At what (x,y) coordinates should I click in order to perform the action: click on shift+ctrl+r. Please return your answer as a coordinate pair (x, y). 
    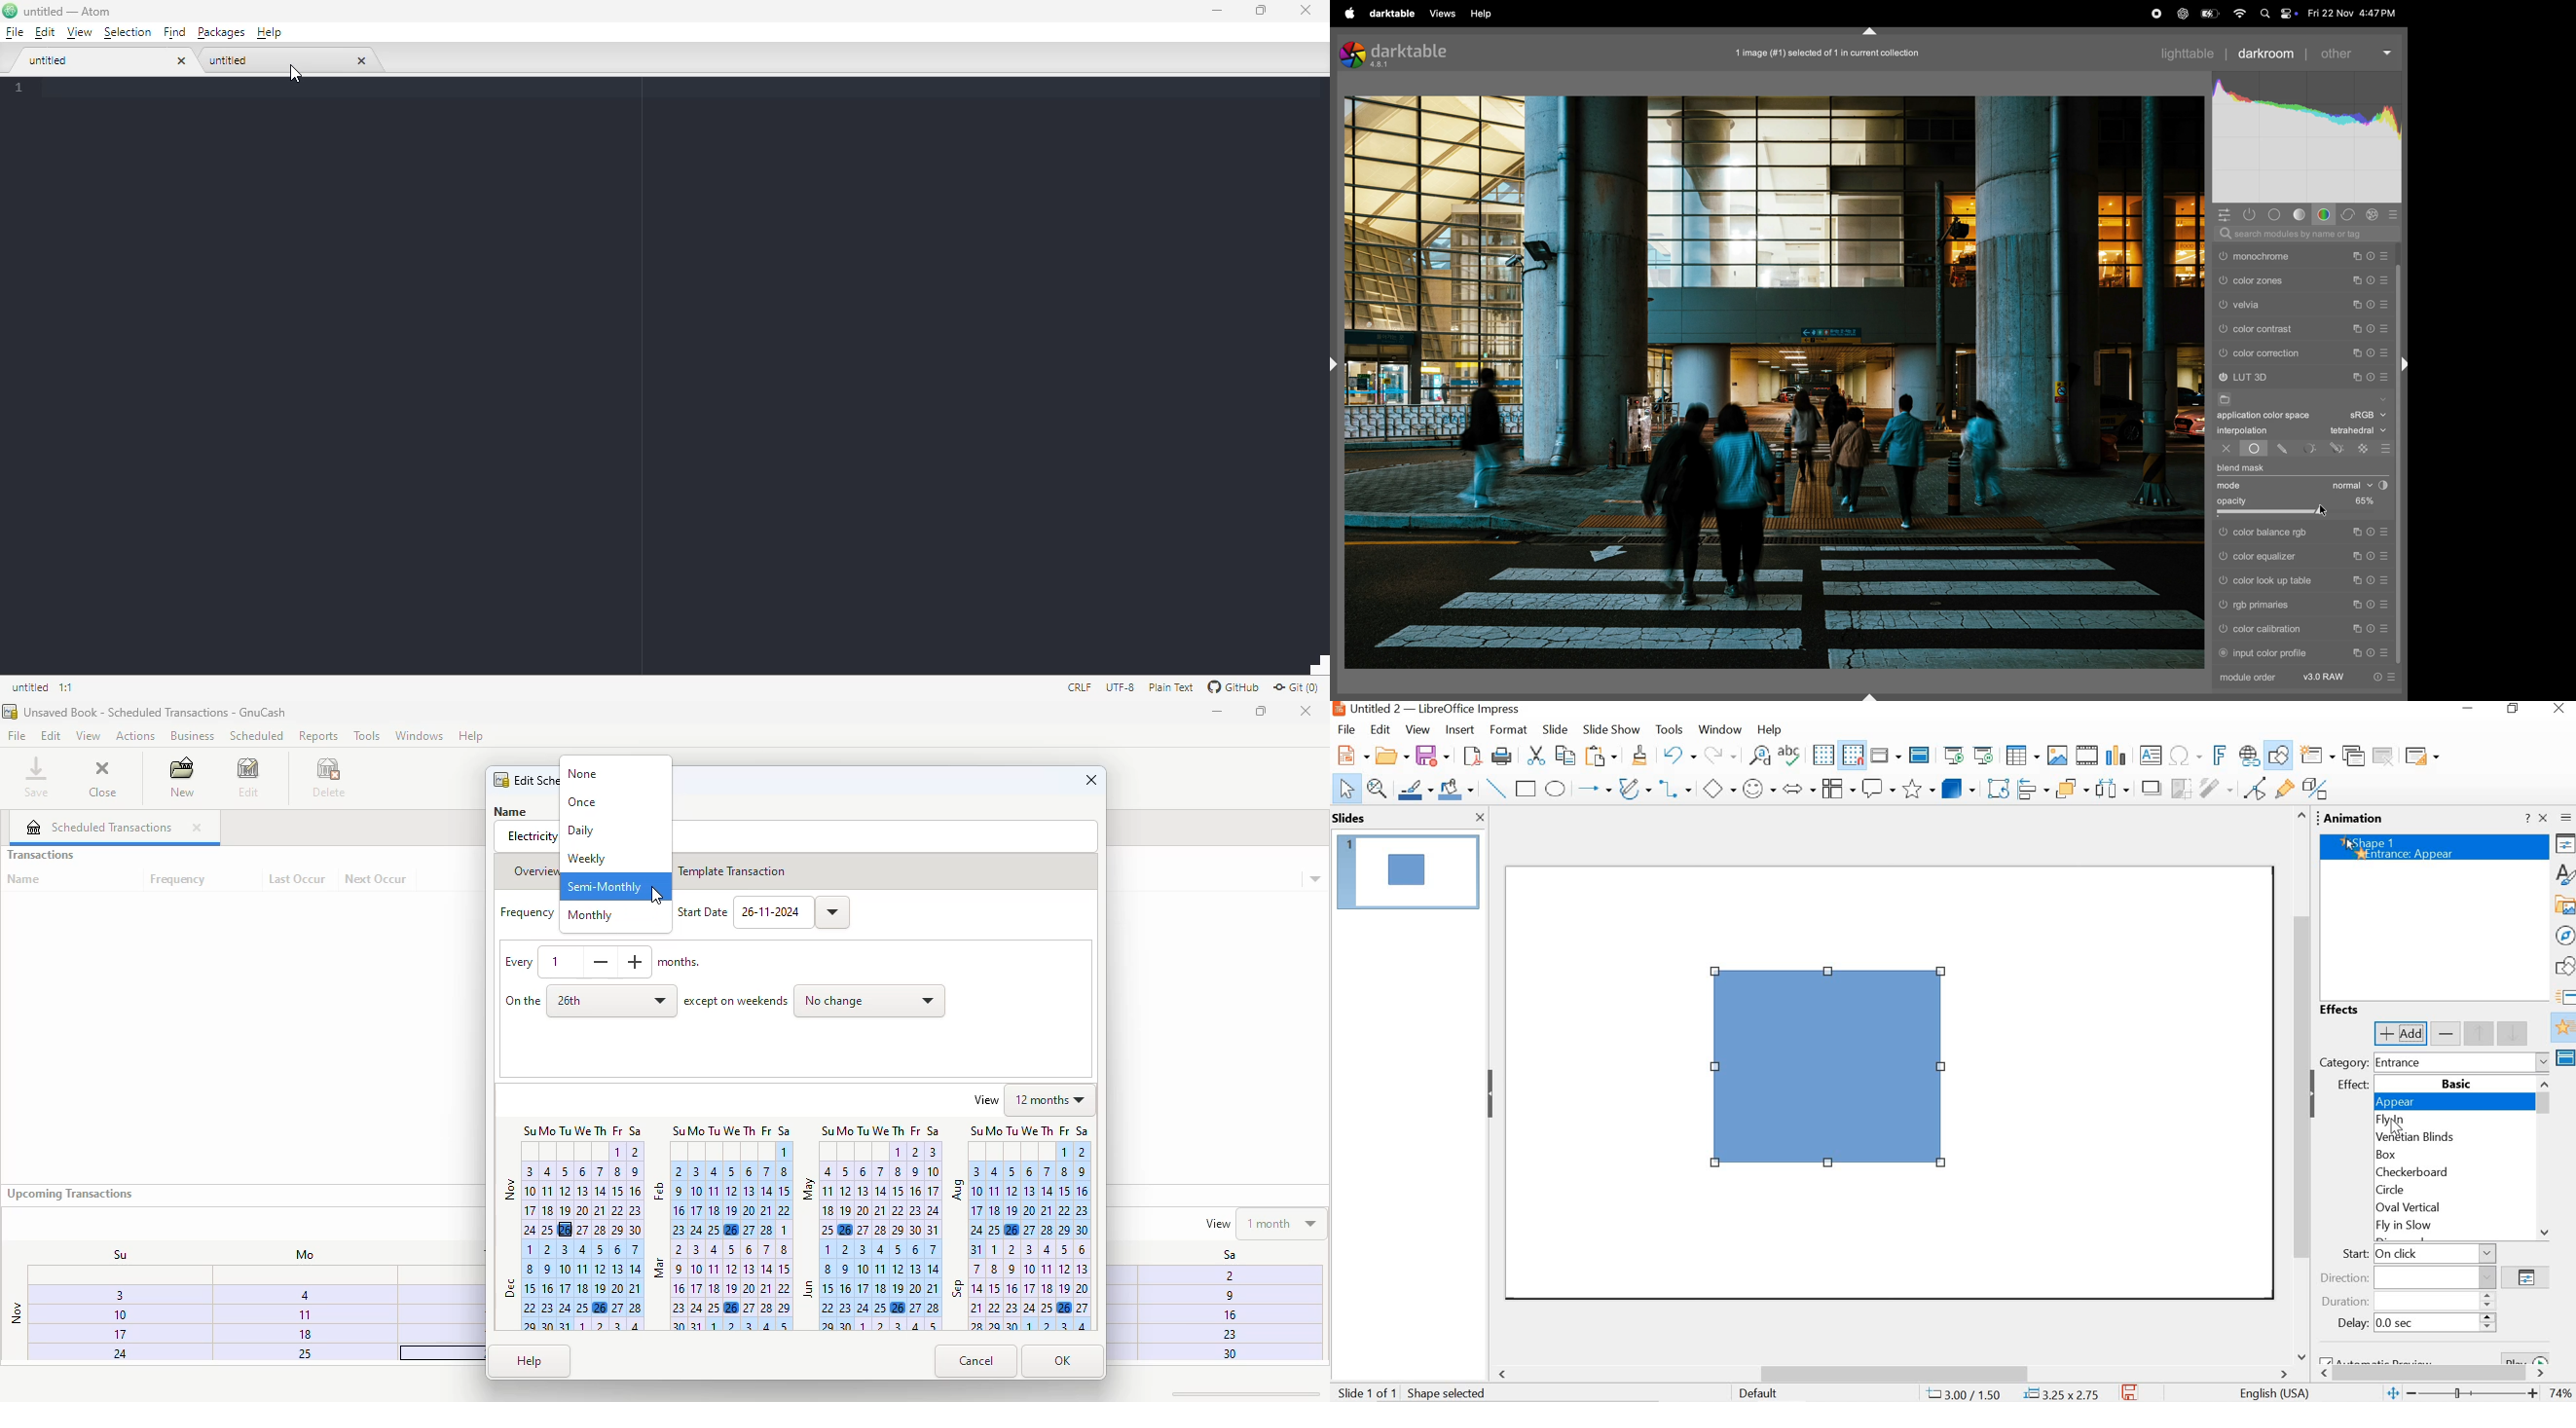
    Looking at the image, I should click on (2401, 364).